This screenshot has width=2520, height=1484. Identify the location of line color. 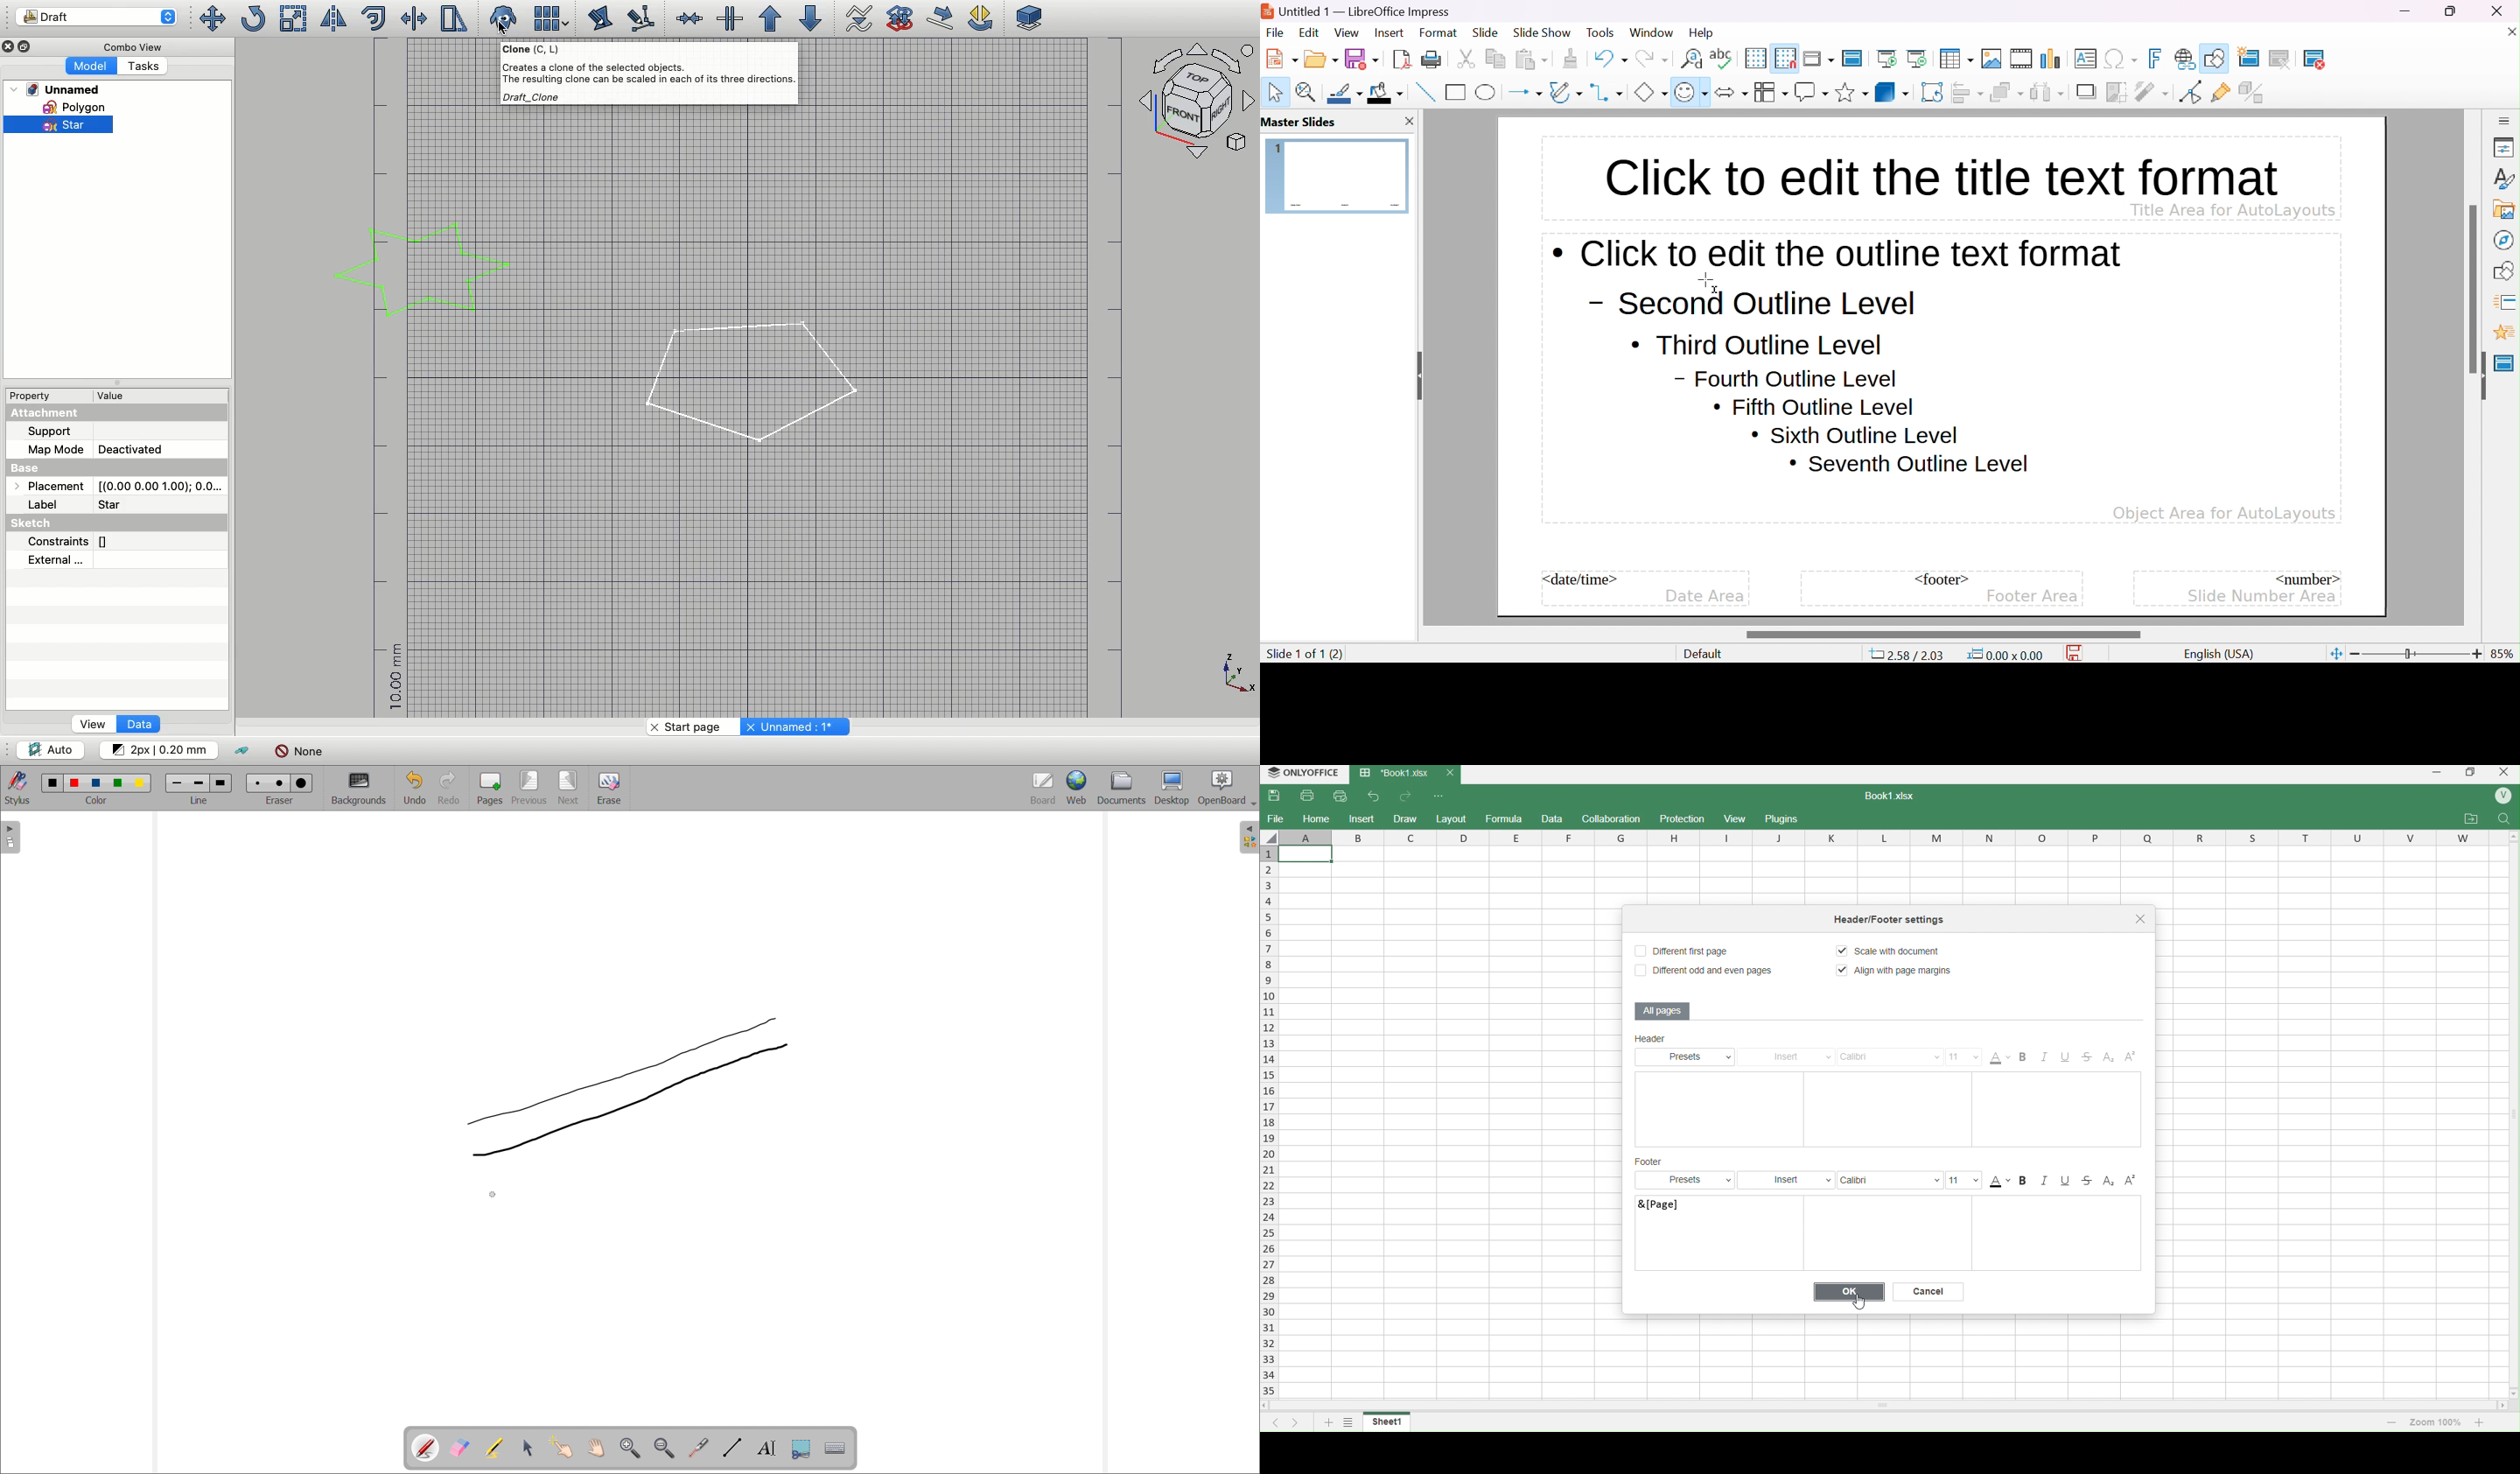
(1346, 93).